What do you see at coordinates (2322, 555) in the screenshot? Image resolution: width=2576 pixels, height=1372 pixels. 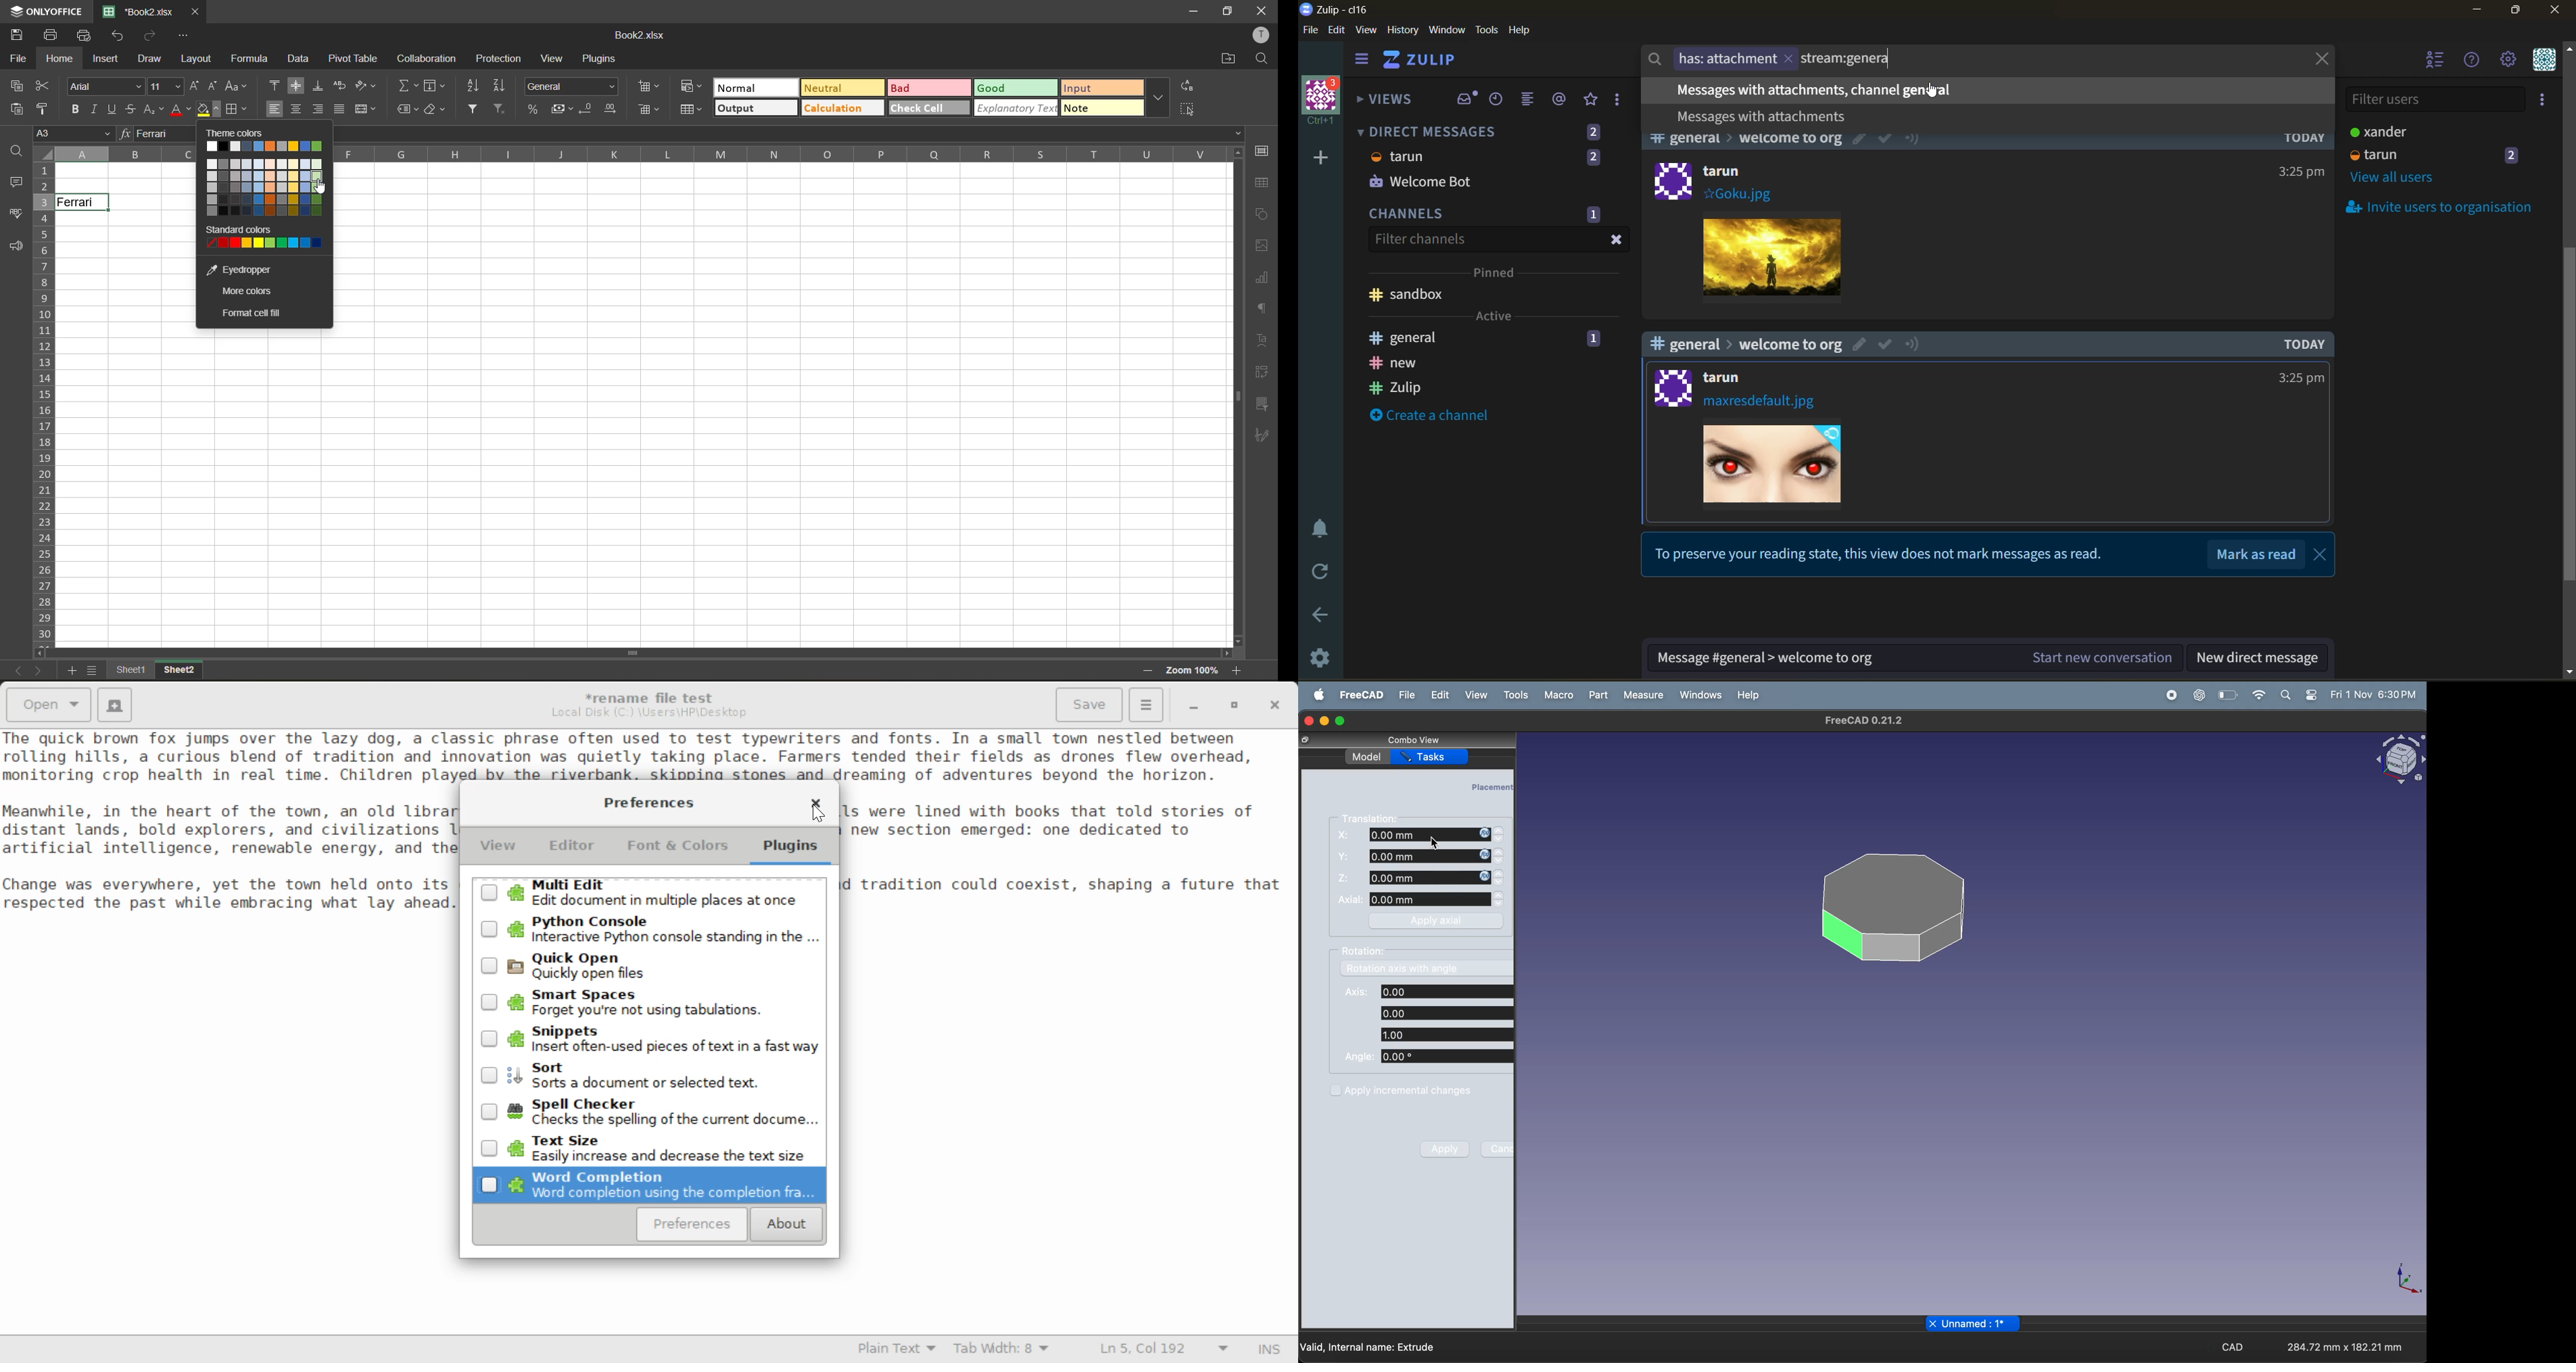 I see `close` at bounding box center [2322, 555].